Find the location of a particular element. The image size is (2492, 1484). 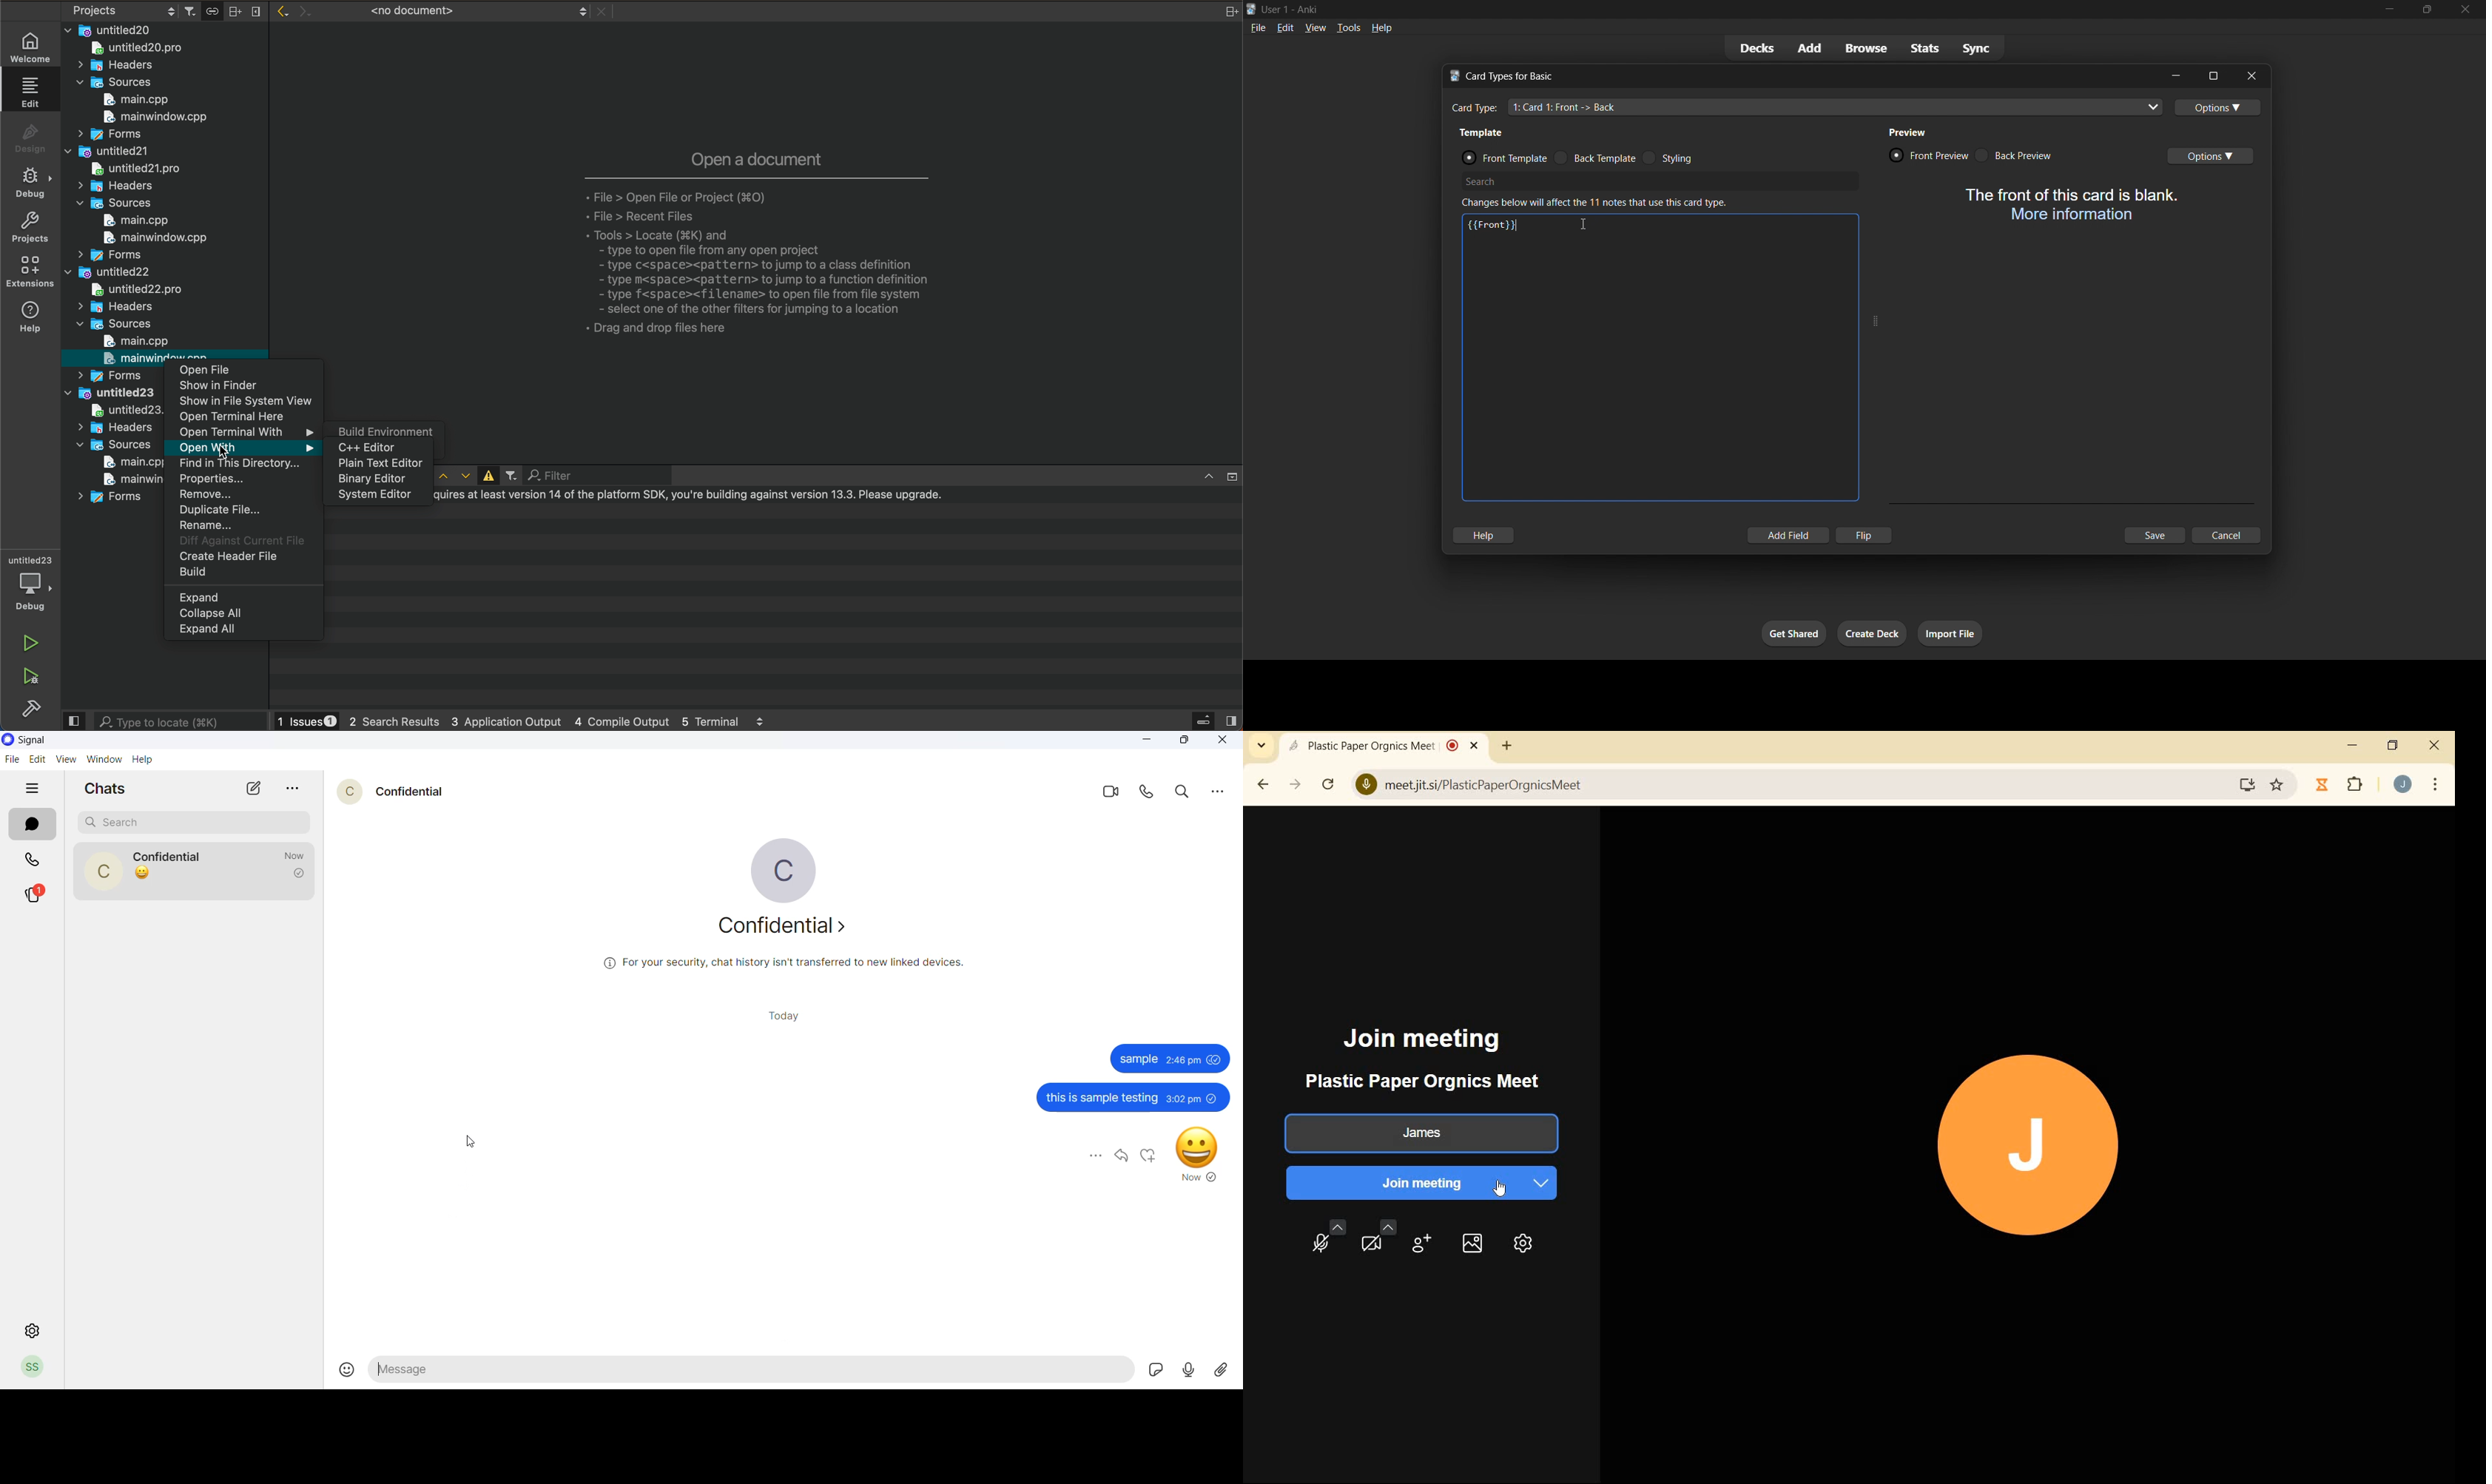

front template is located at coordinates (1498, 154).